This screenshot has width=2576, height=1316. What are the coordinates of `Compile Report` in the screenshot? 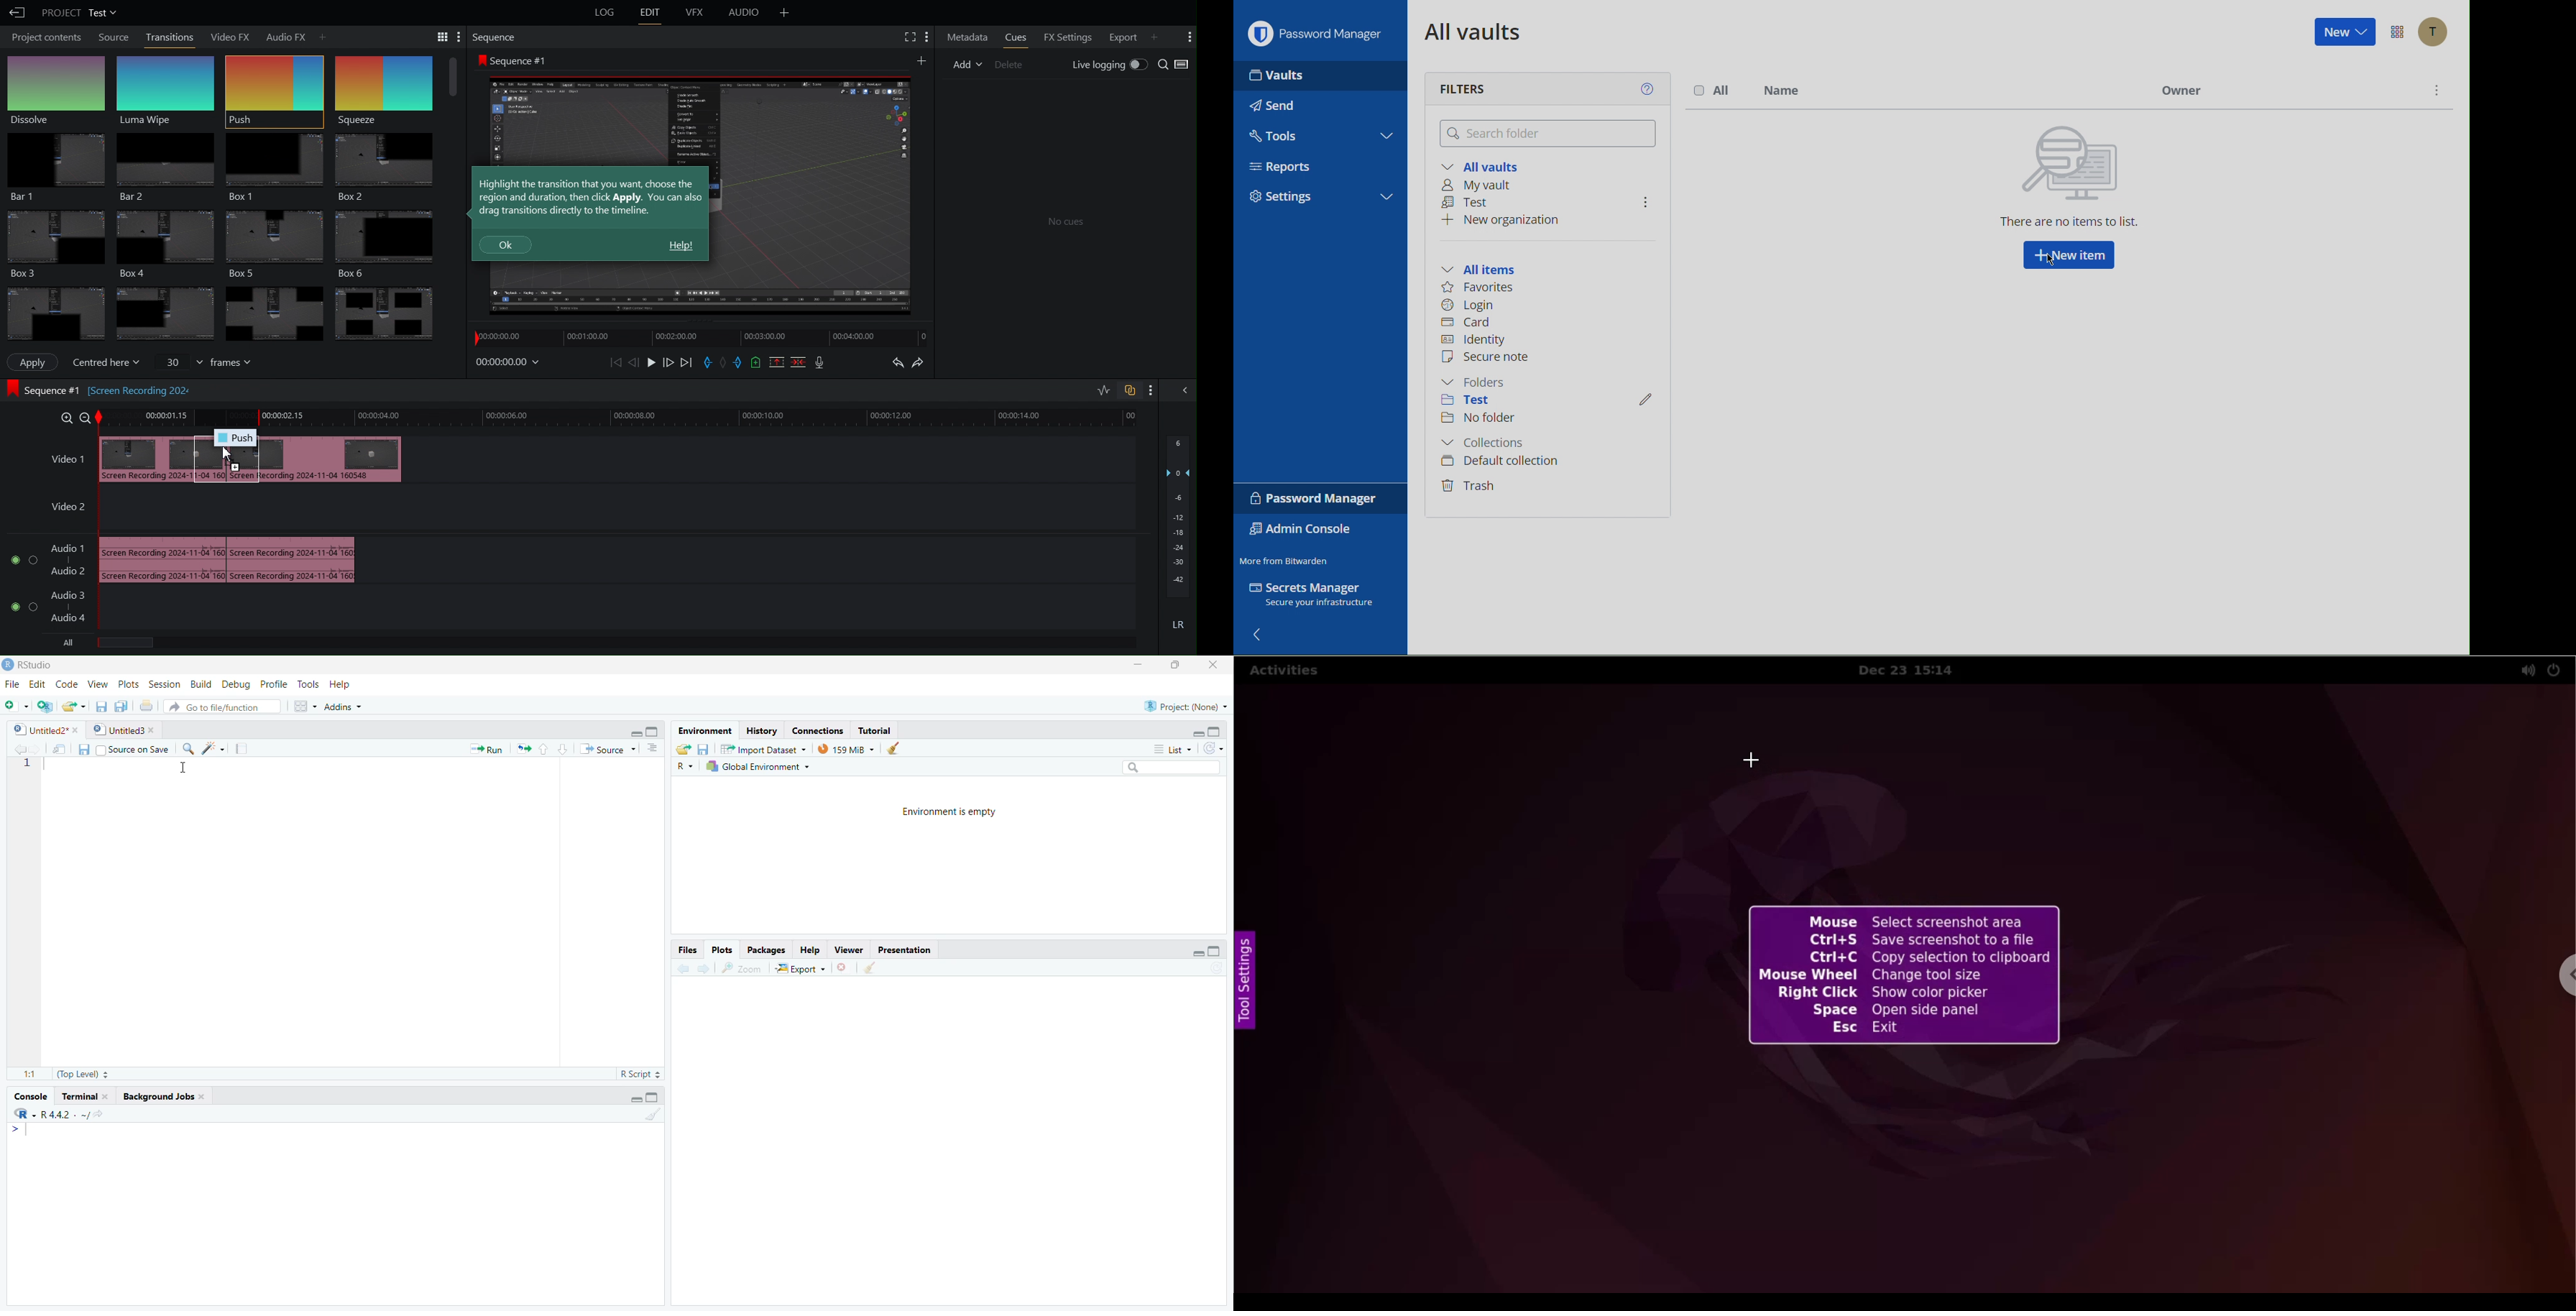 It's located at (245, 749).